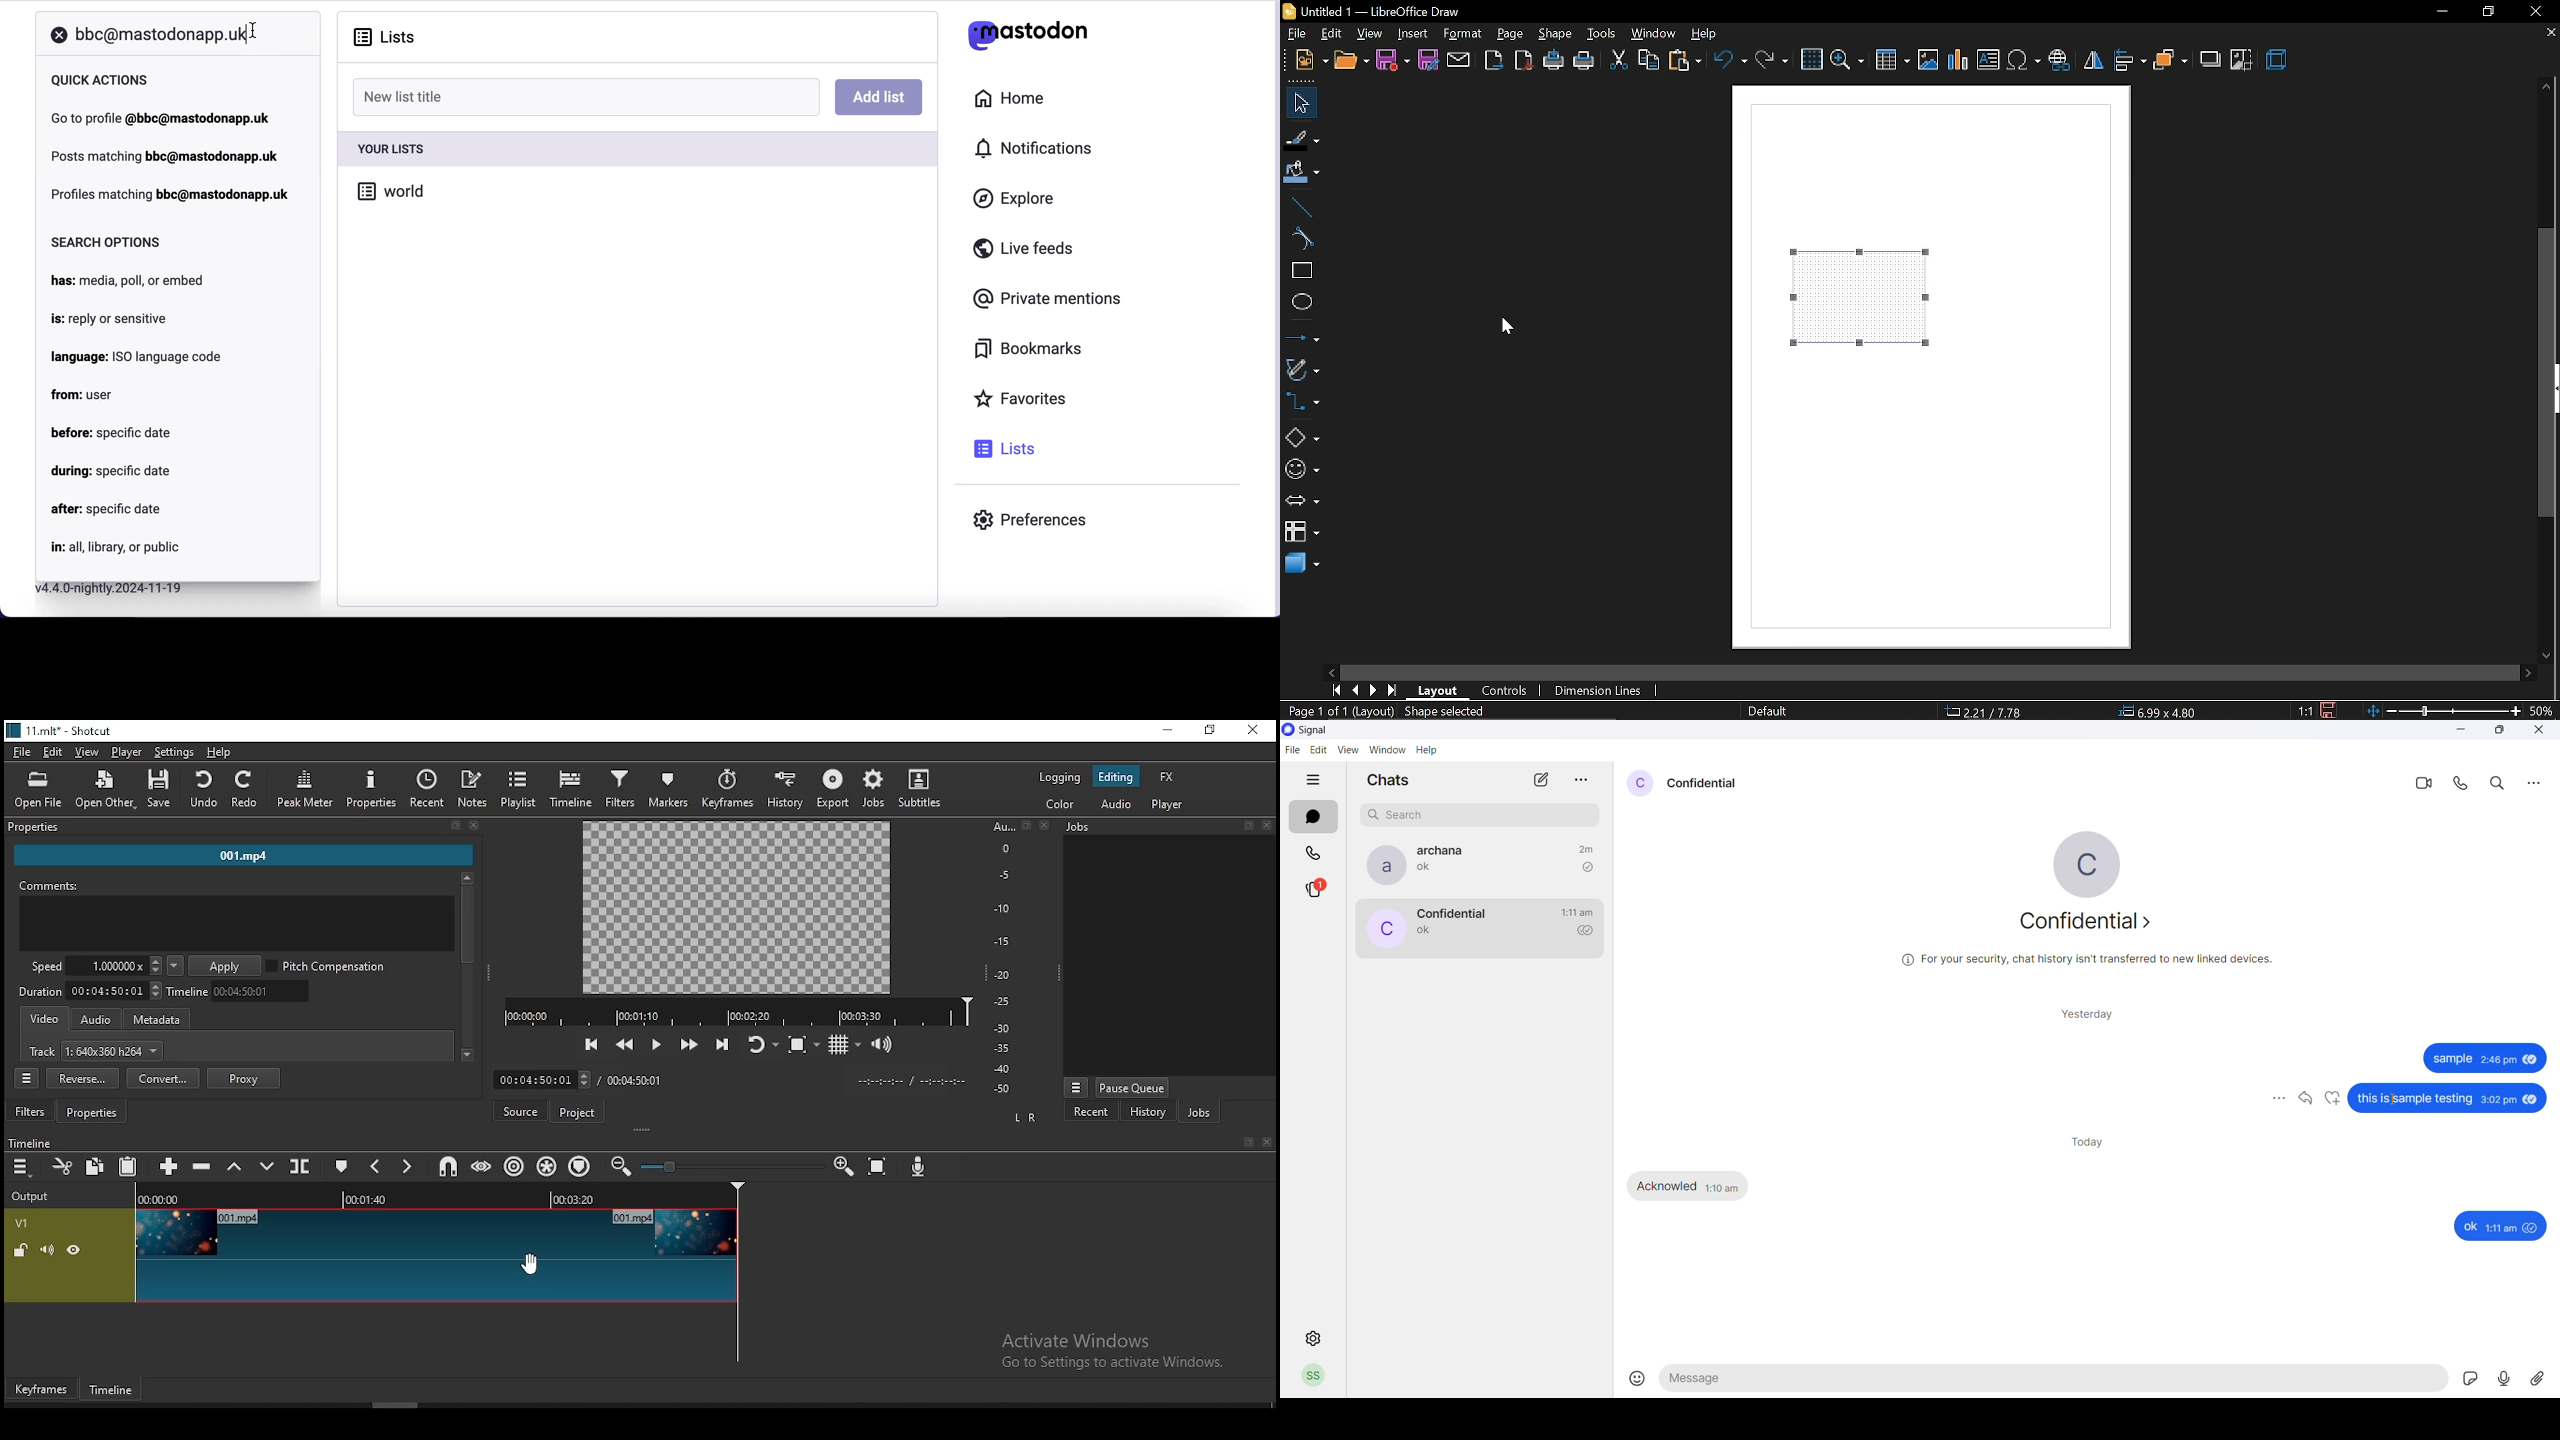 Image resolution: width=2576 pixels, height=1456 pixels. What do you see at coordinates (1352, 60) in the screenshot?
I see `open` at bounding box center [1352, 60].